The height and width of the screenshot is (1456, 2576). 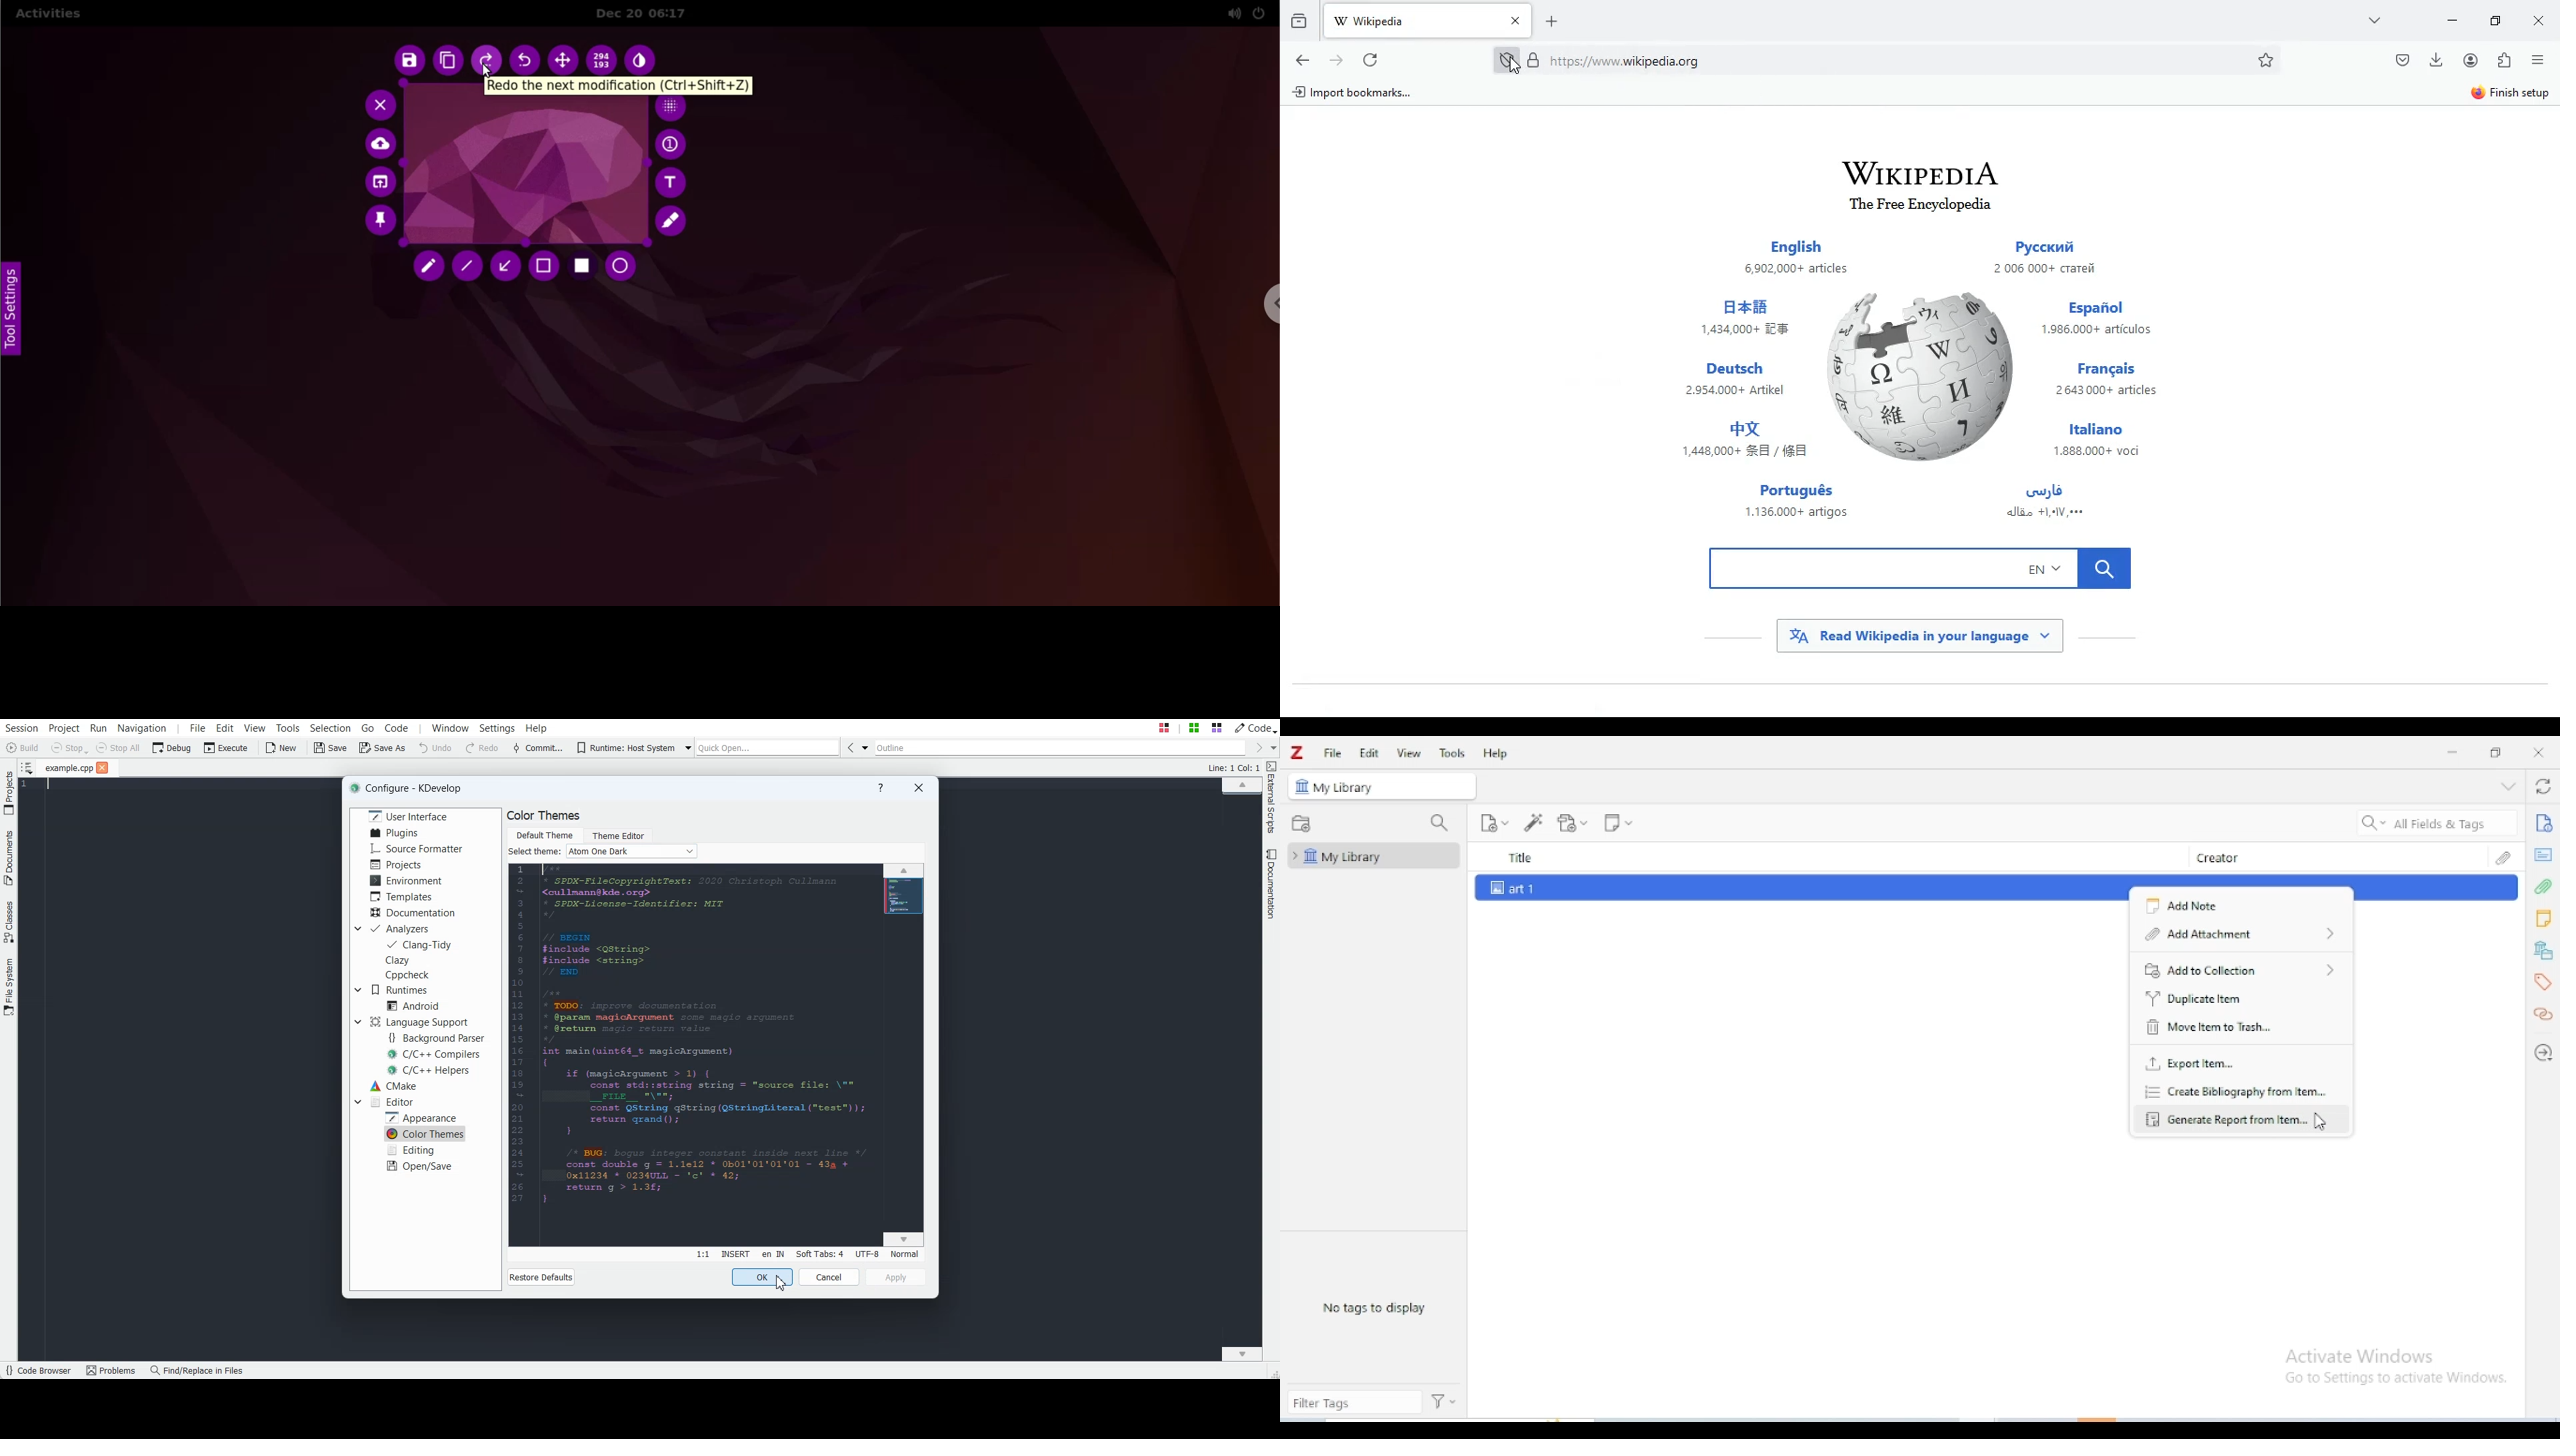 I want to click on my library, so click(x=1374, y=855).